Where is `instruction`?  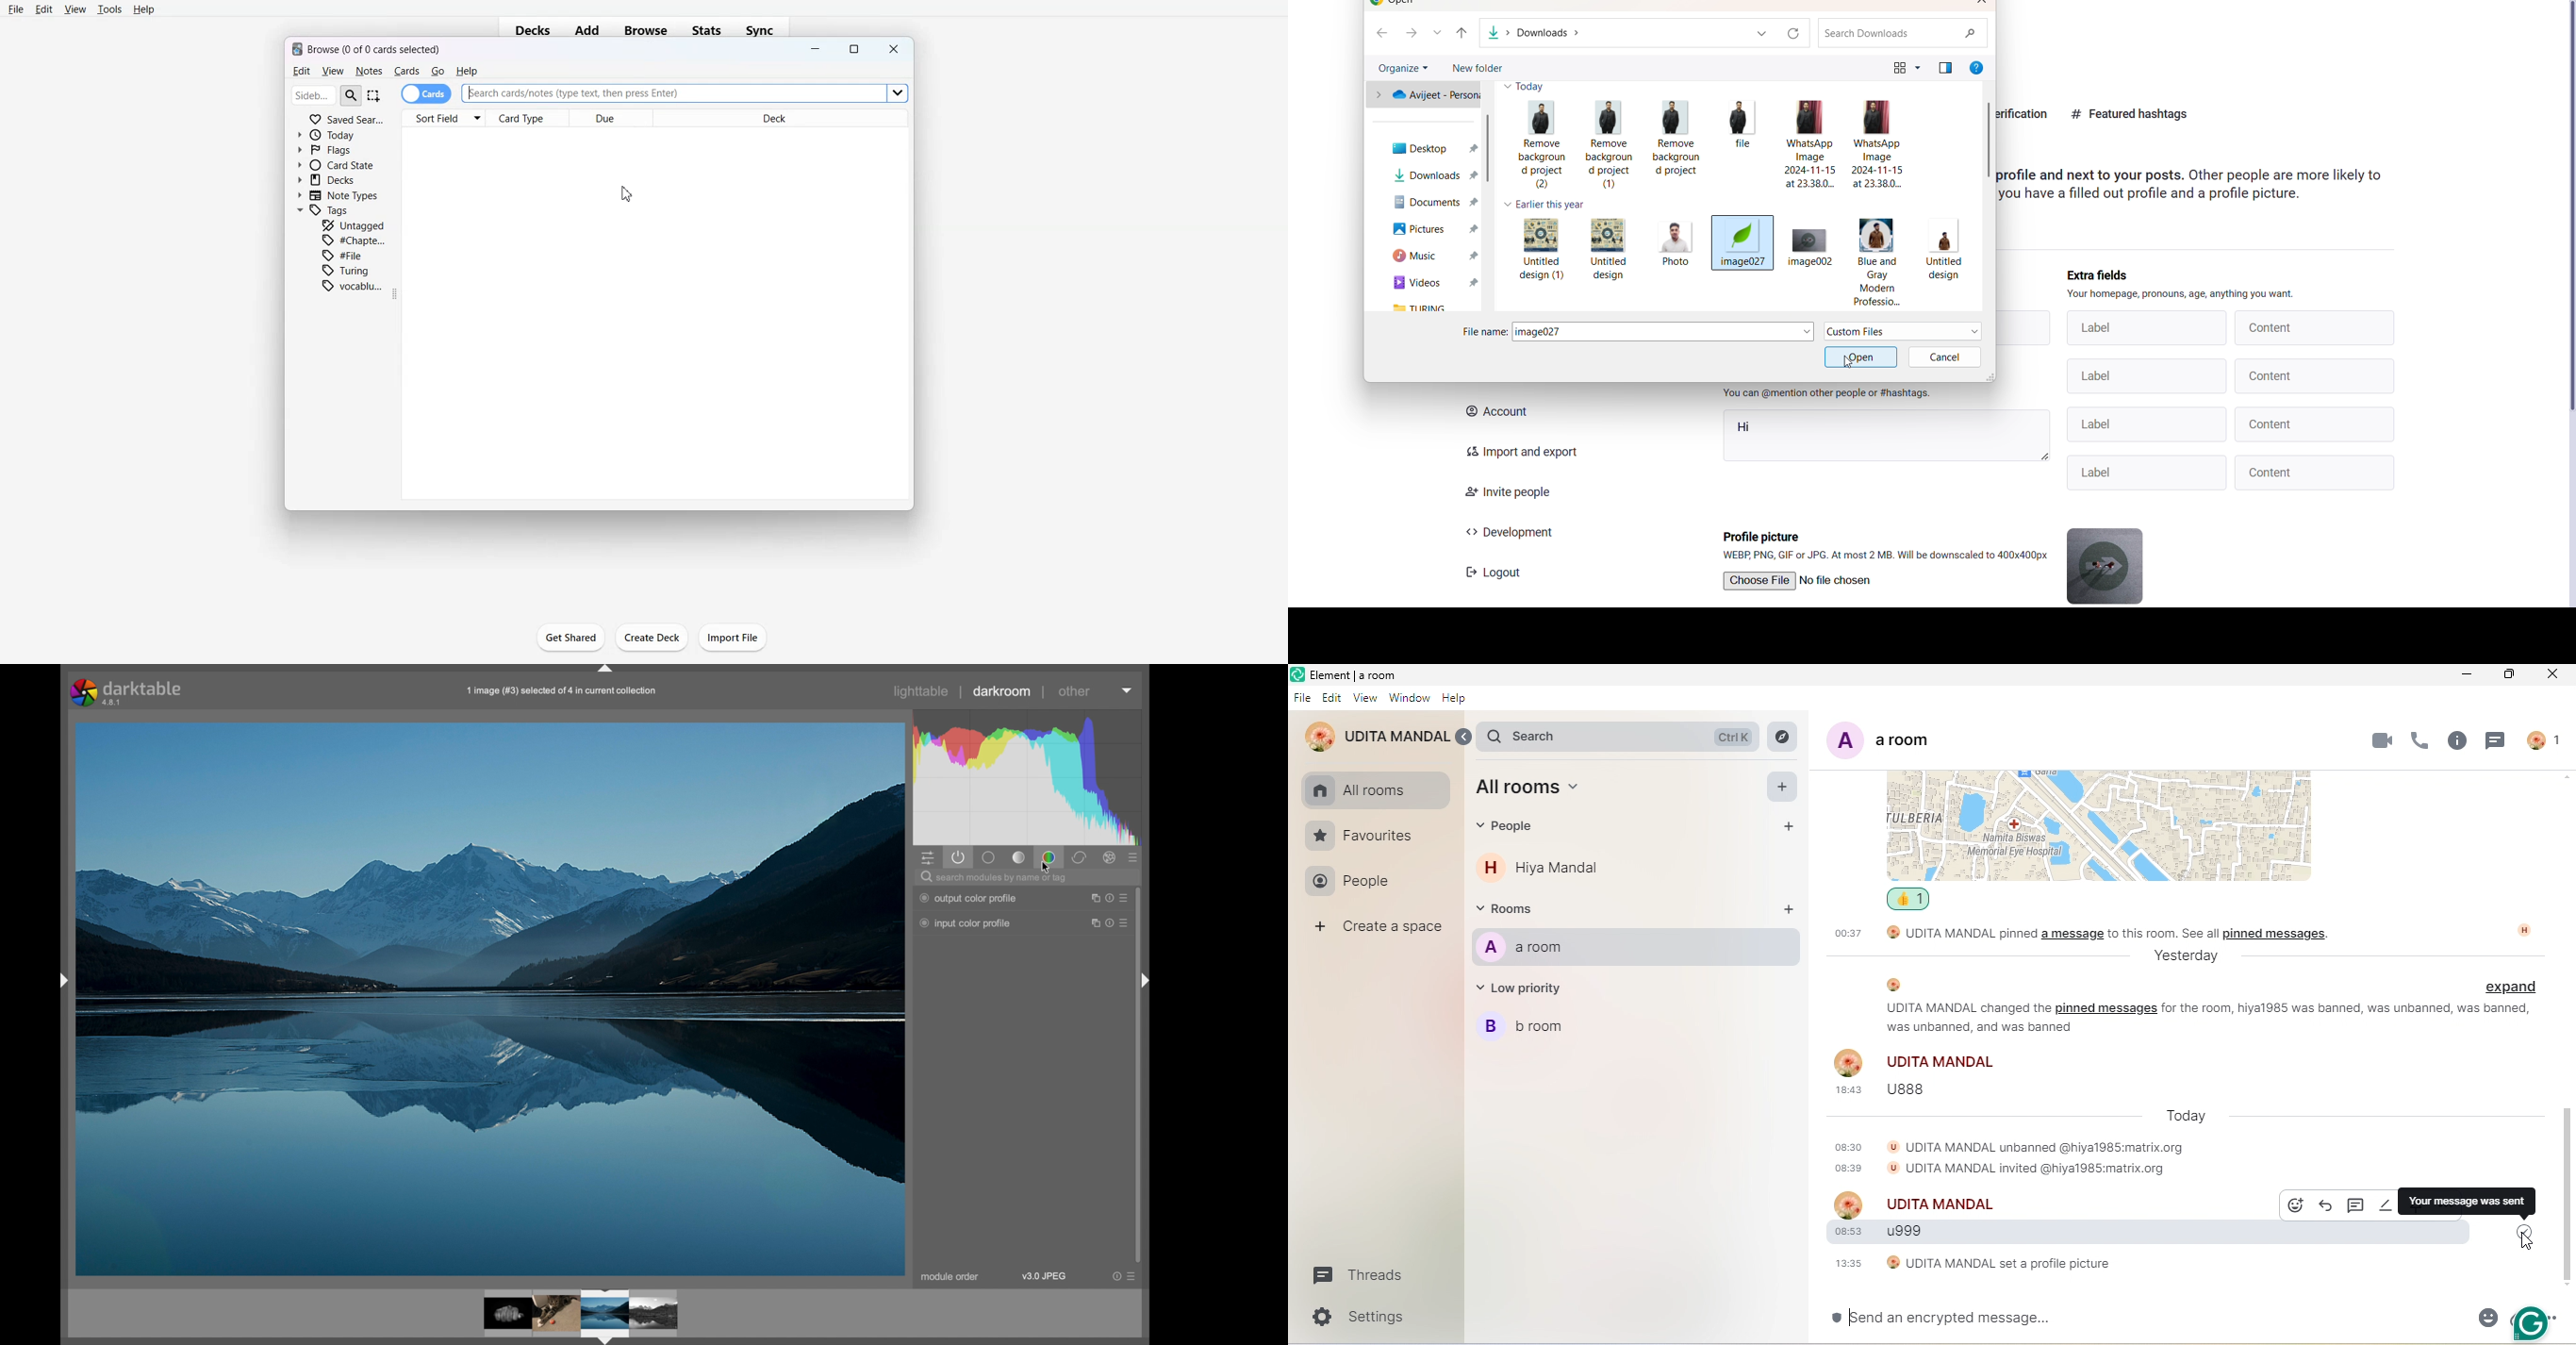 instruction is located at coordinates (2183, 295).